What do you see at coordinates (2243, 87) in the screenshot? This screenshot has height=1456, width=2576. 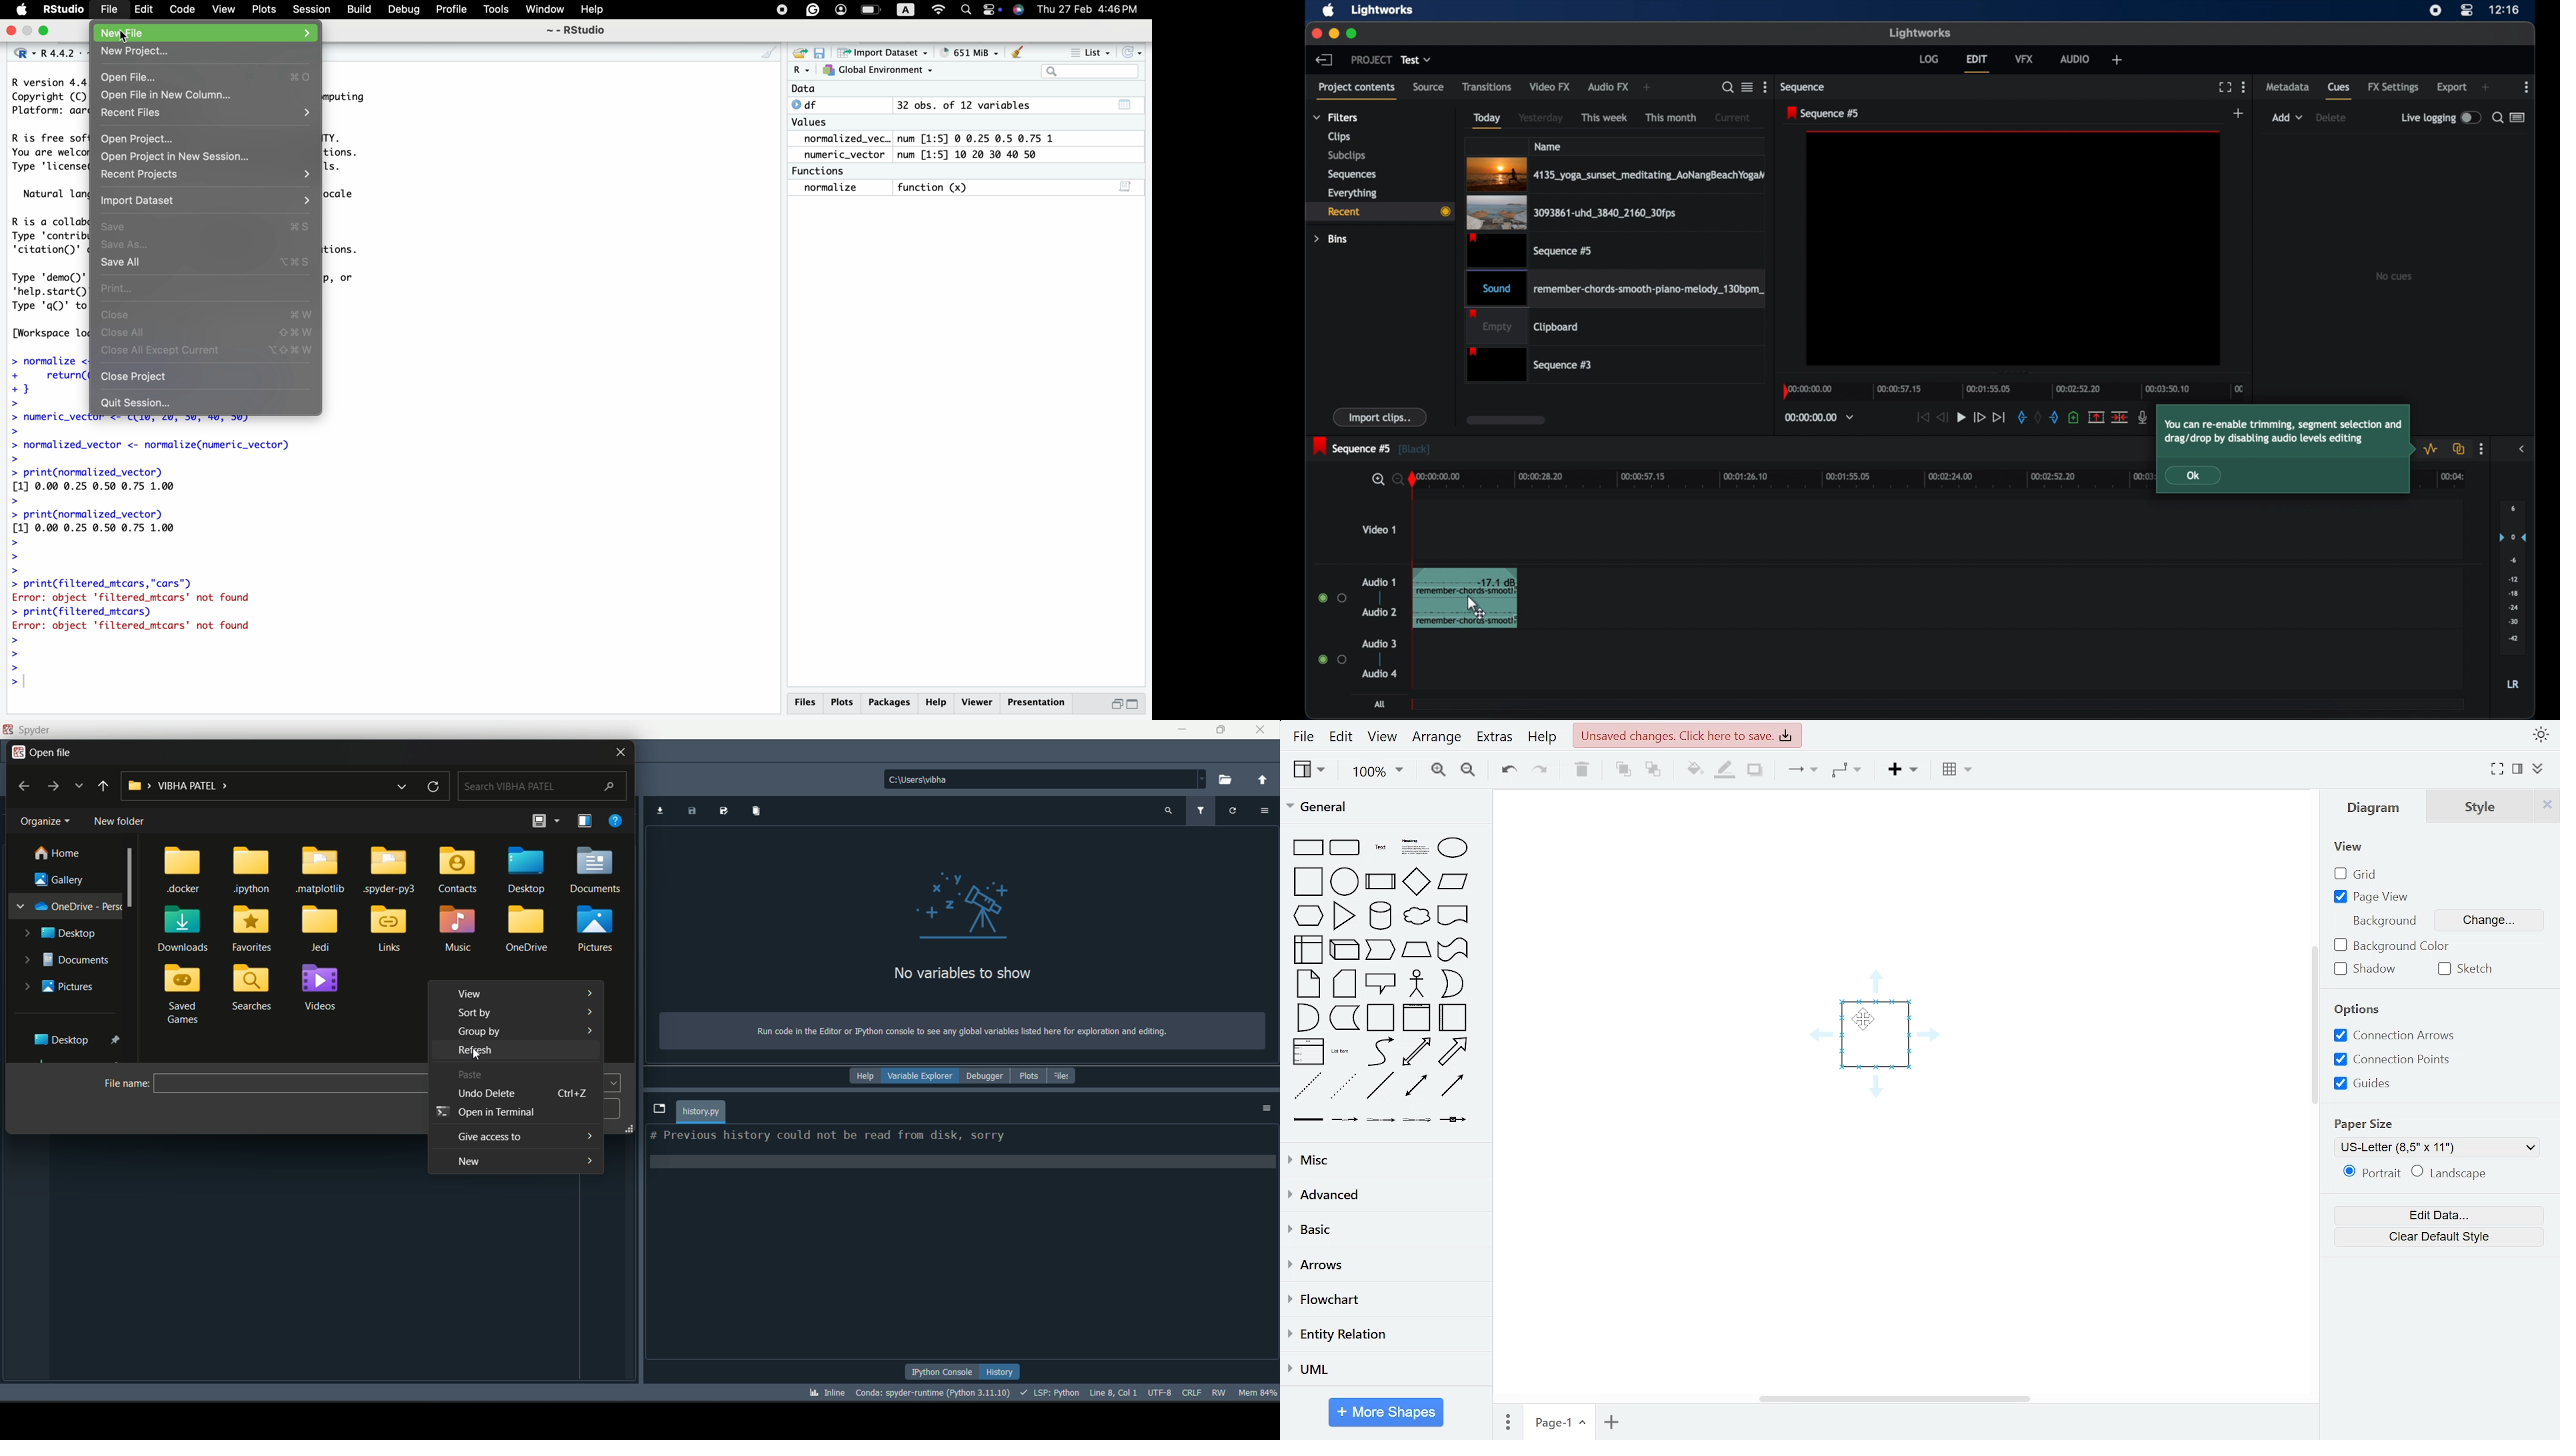 I see `more options` at bounding box center [2243, 87].